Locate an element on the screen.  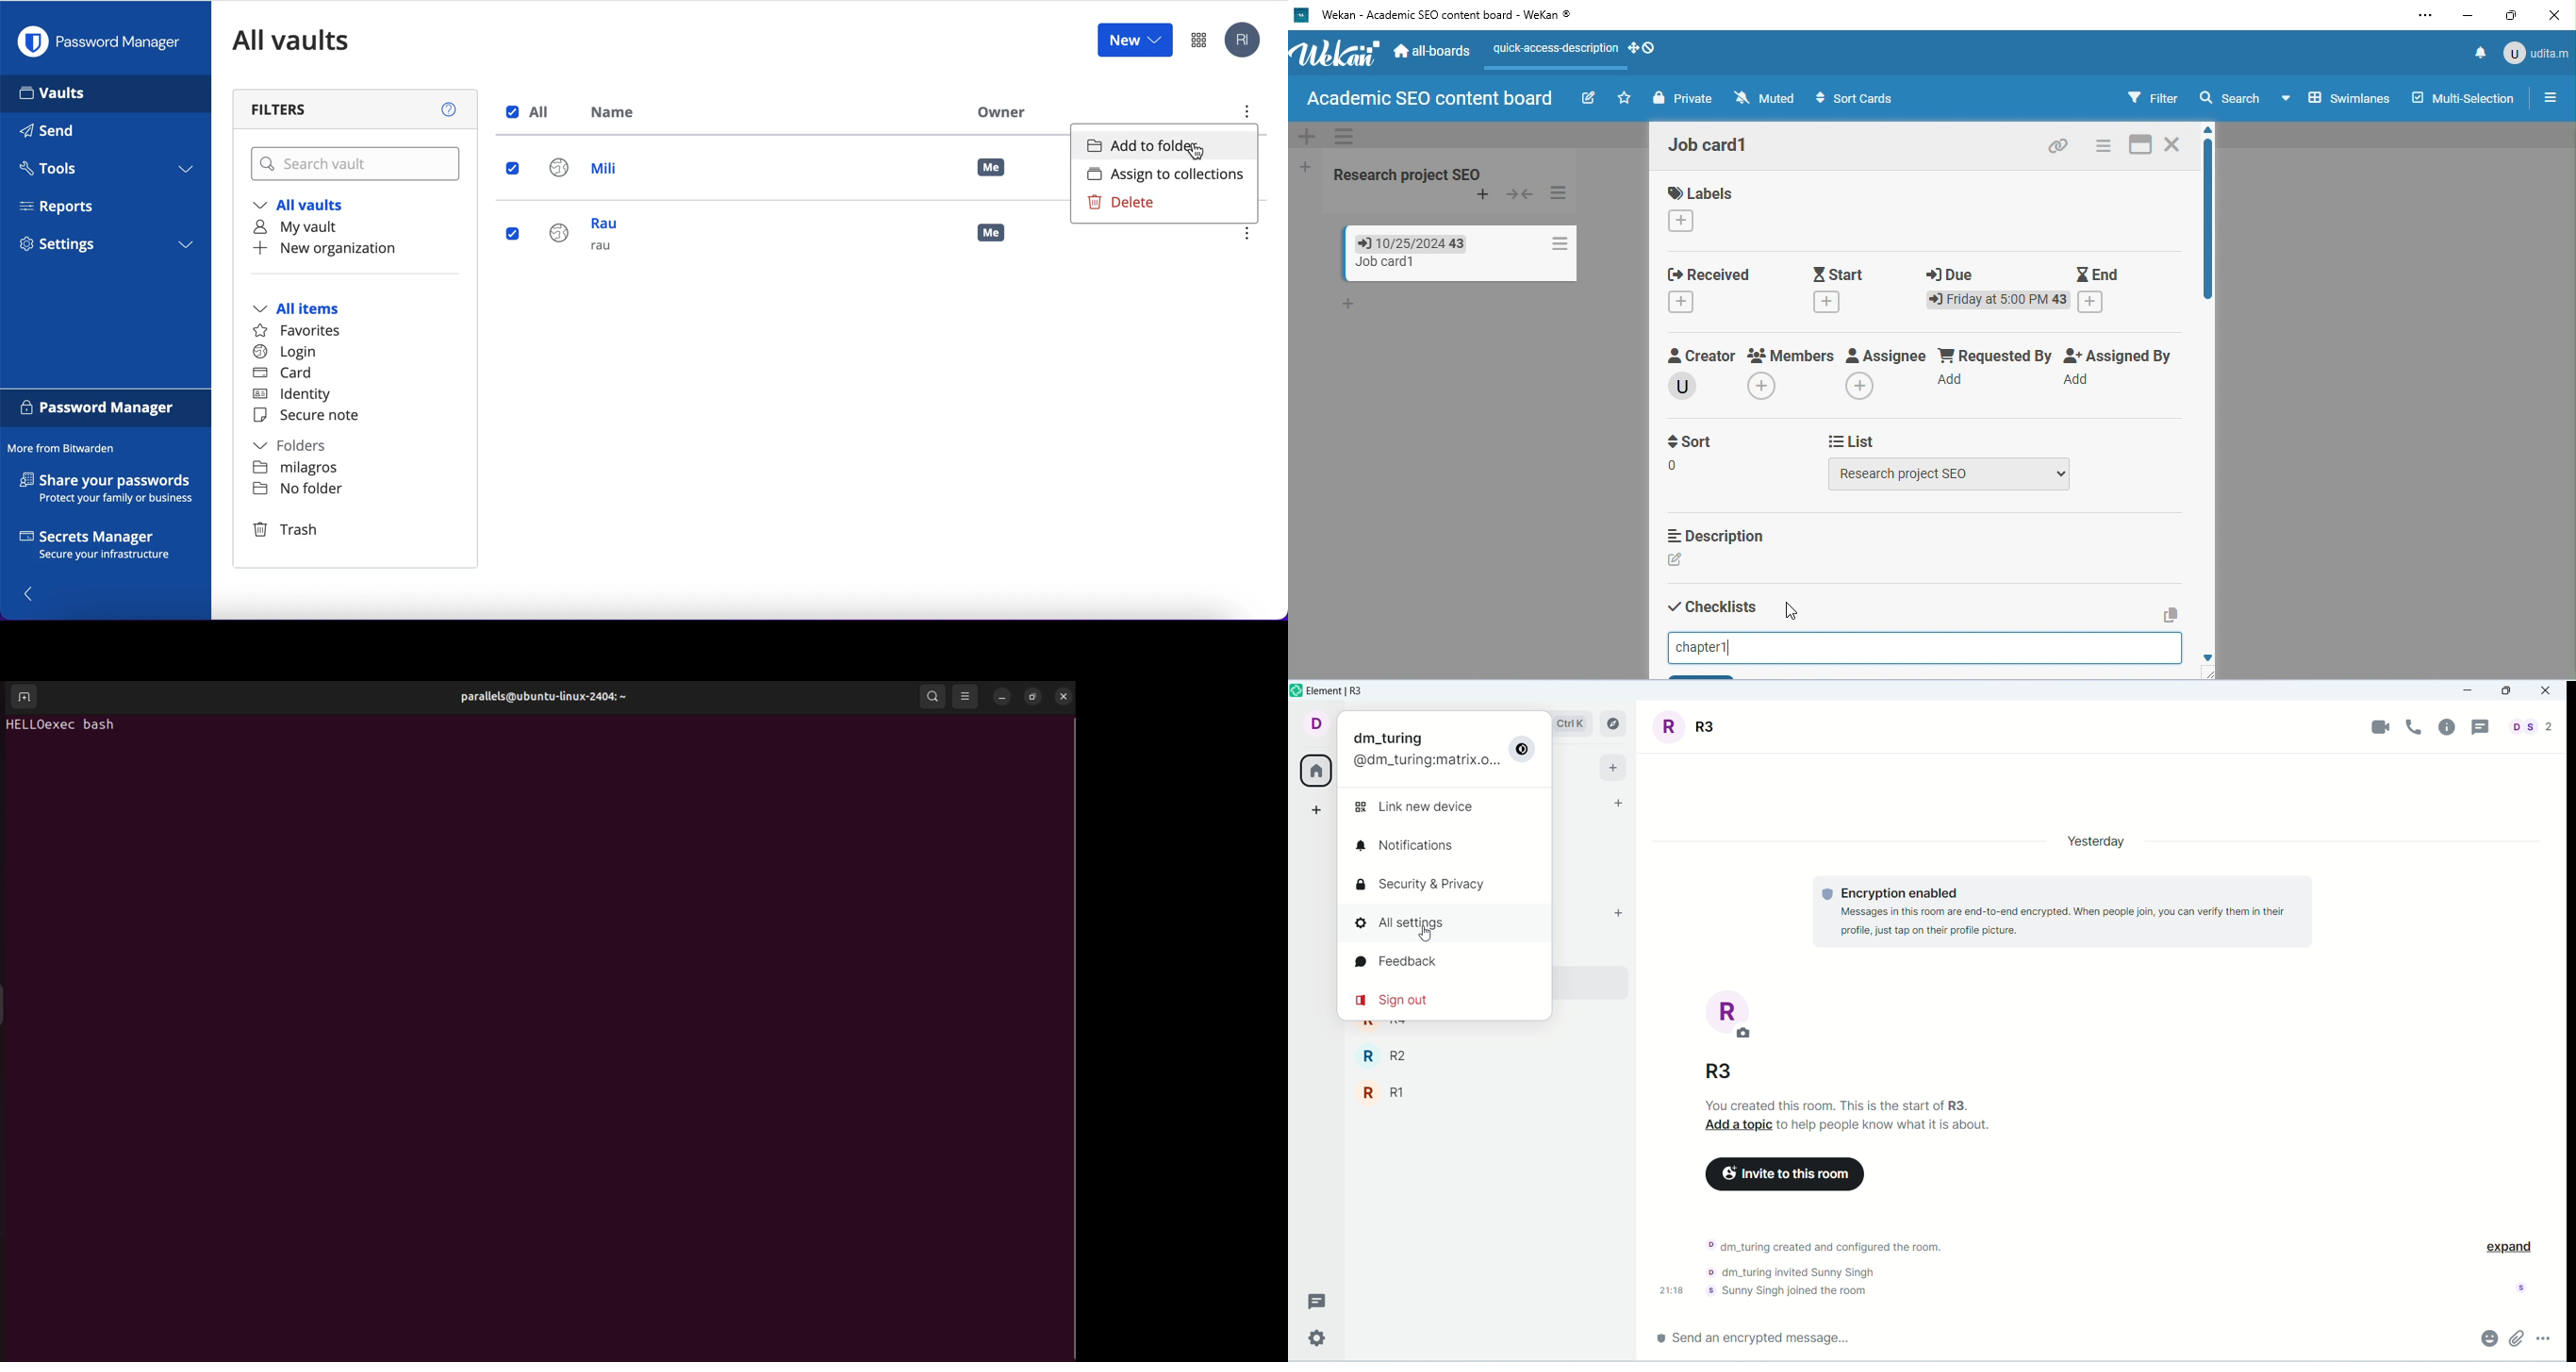
settings and more is located at coordinates (2424, 17).